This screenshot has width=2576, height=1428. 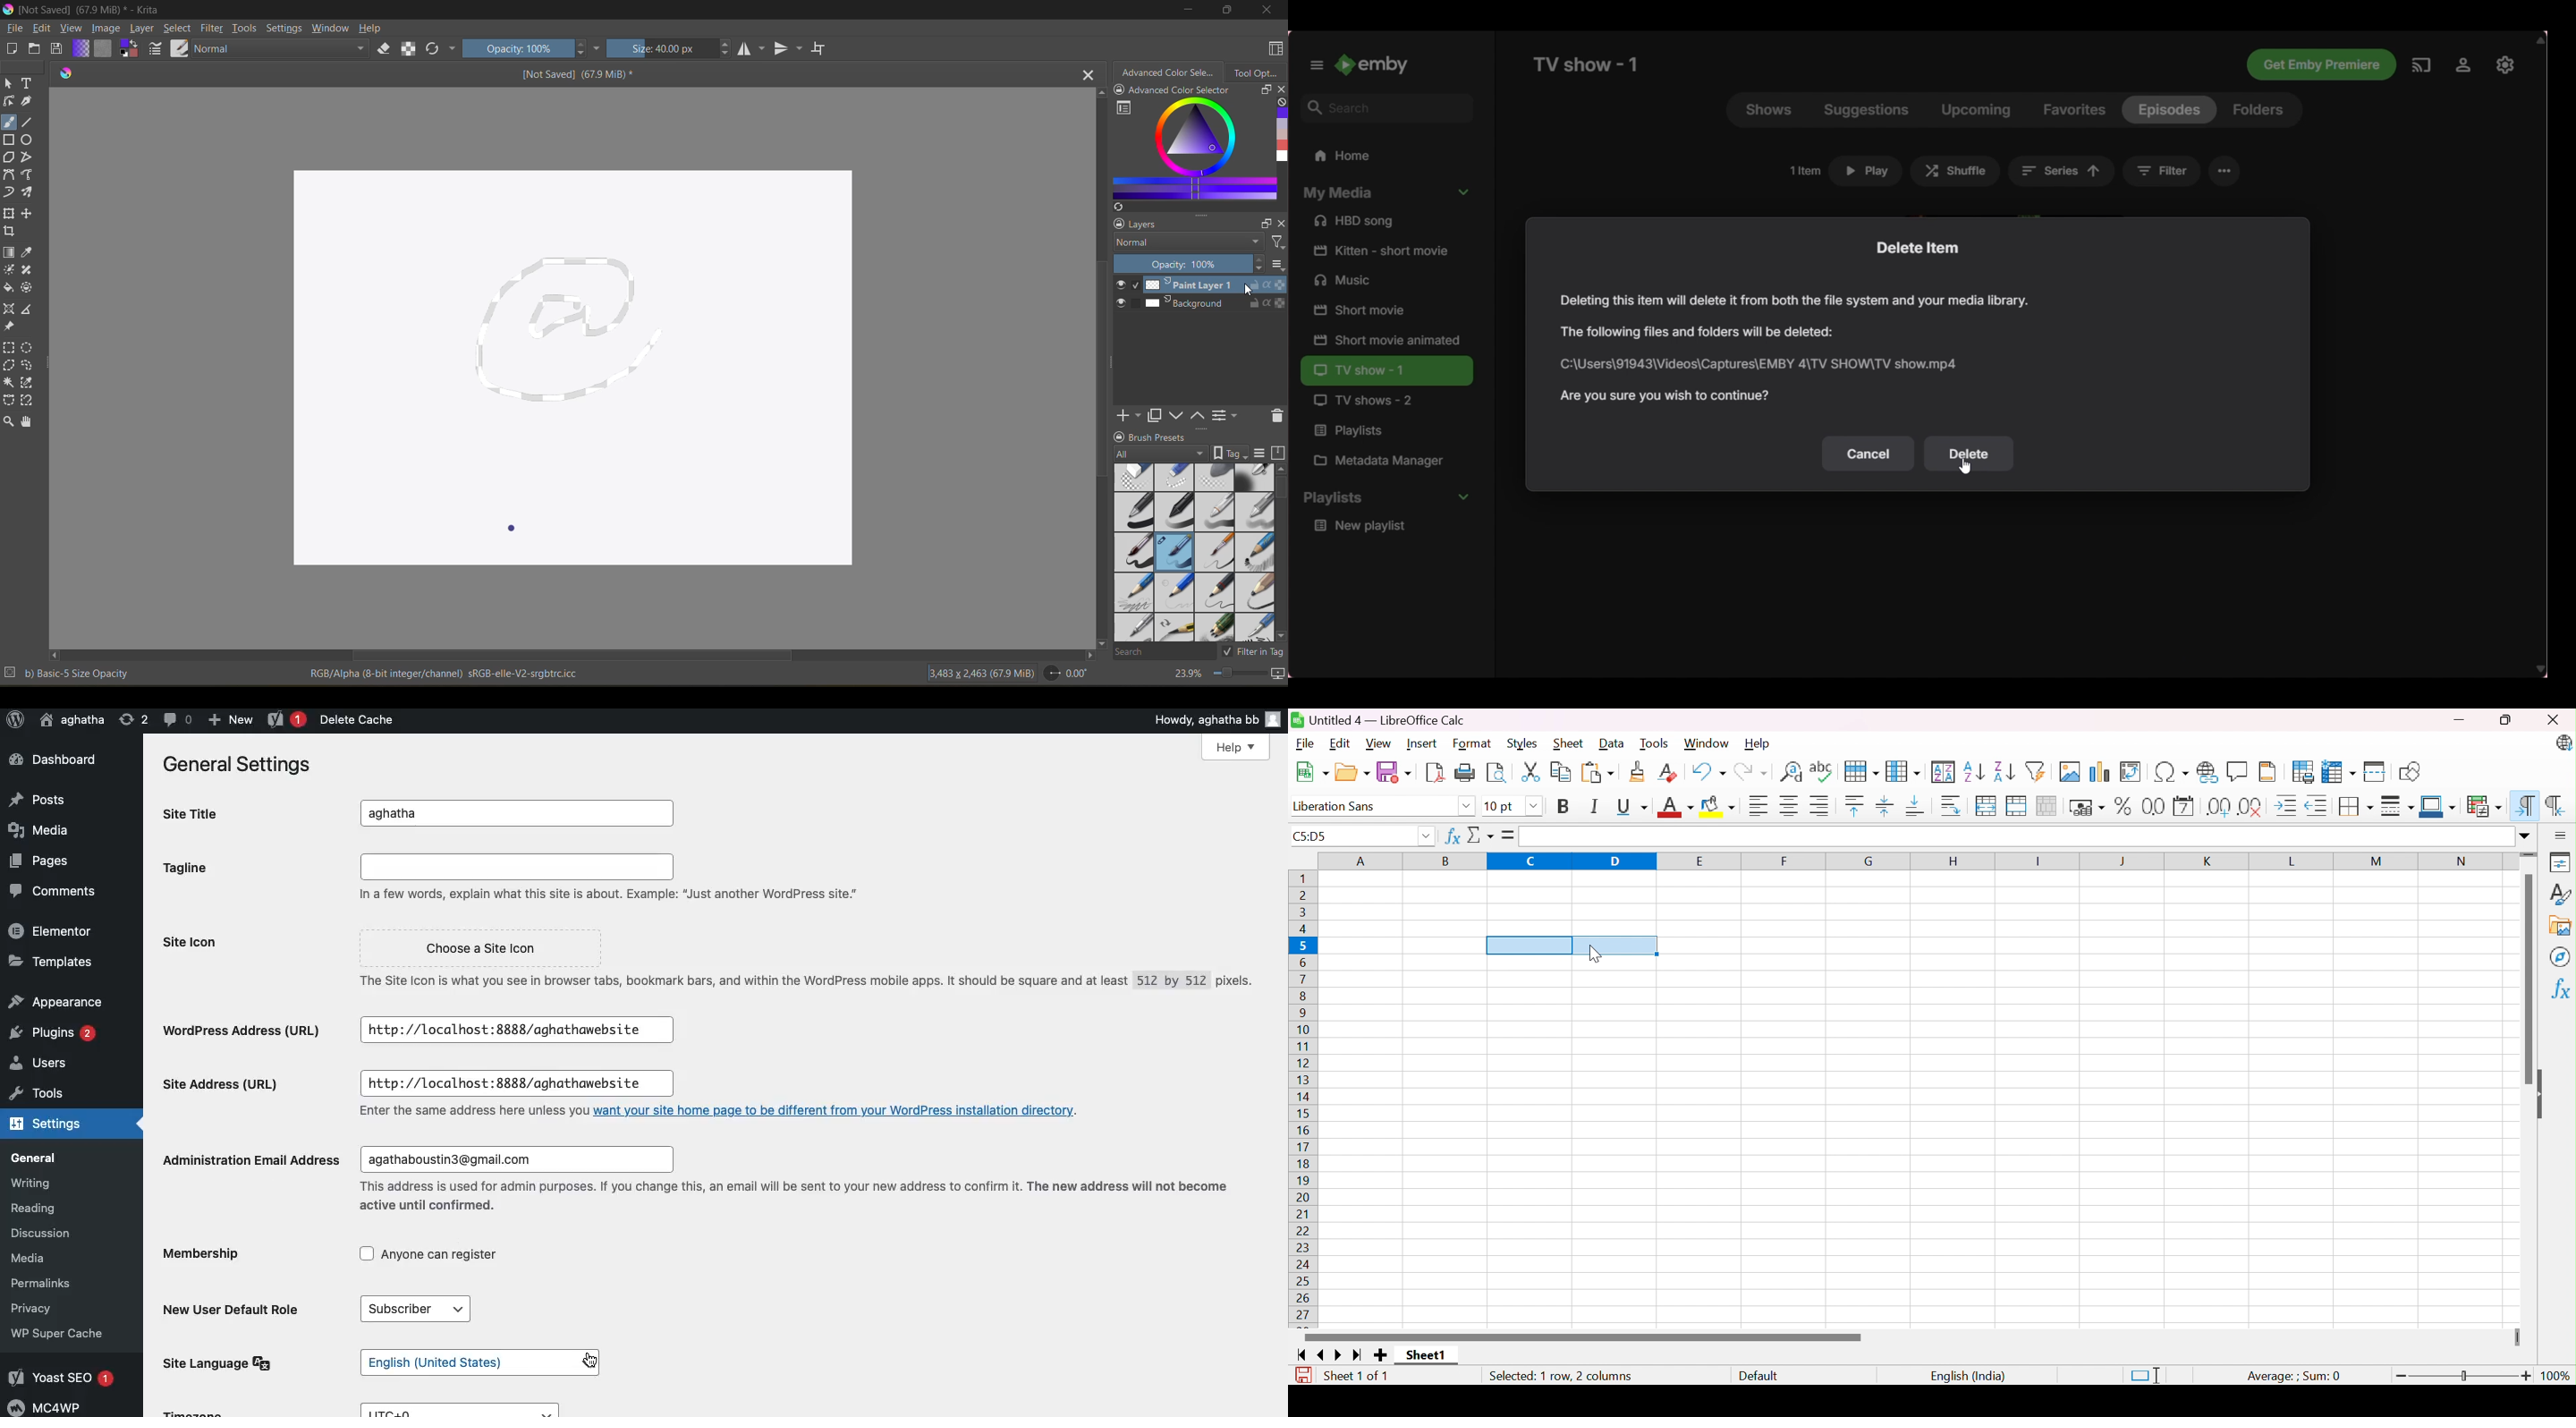 I want to click on General settings, so click(x=233, y=763).